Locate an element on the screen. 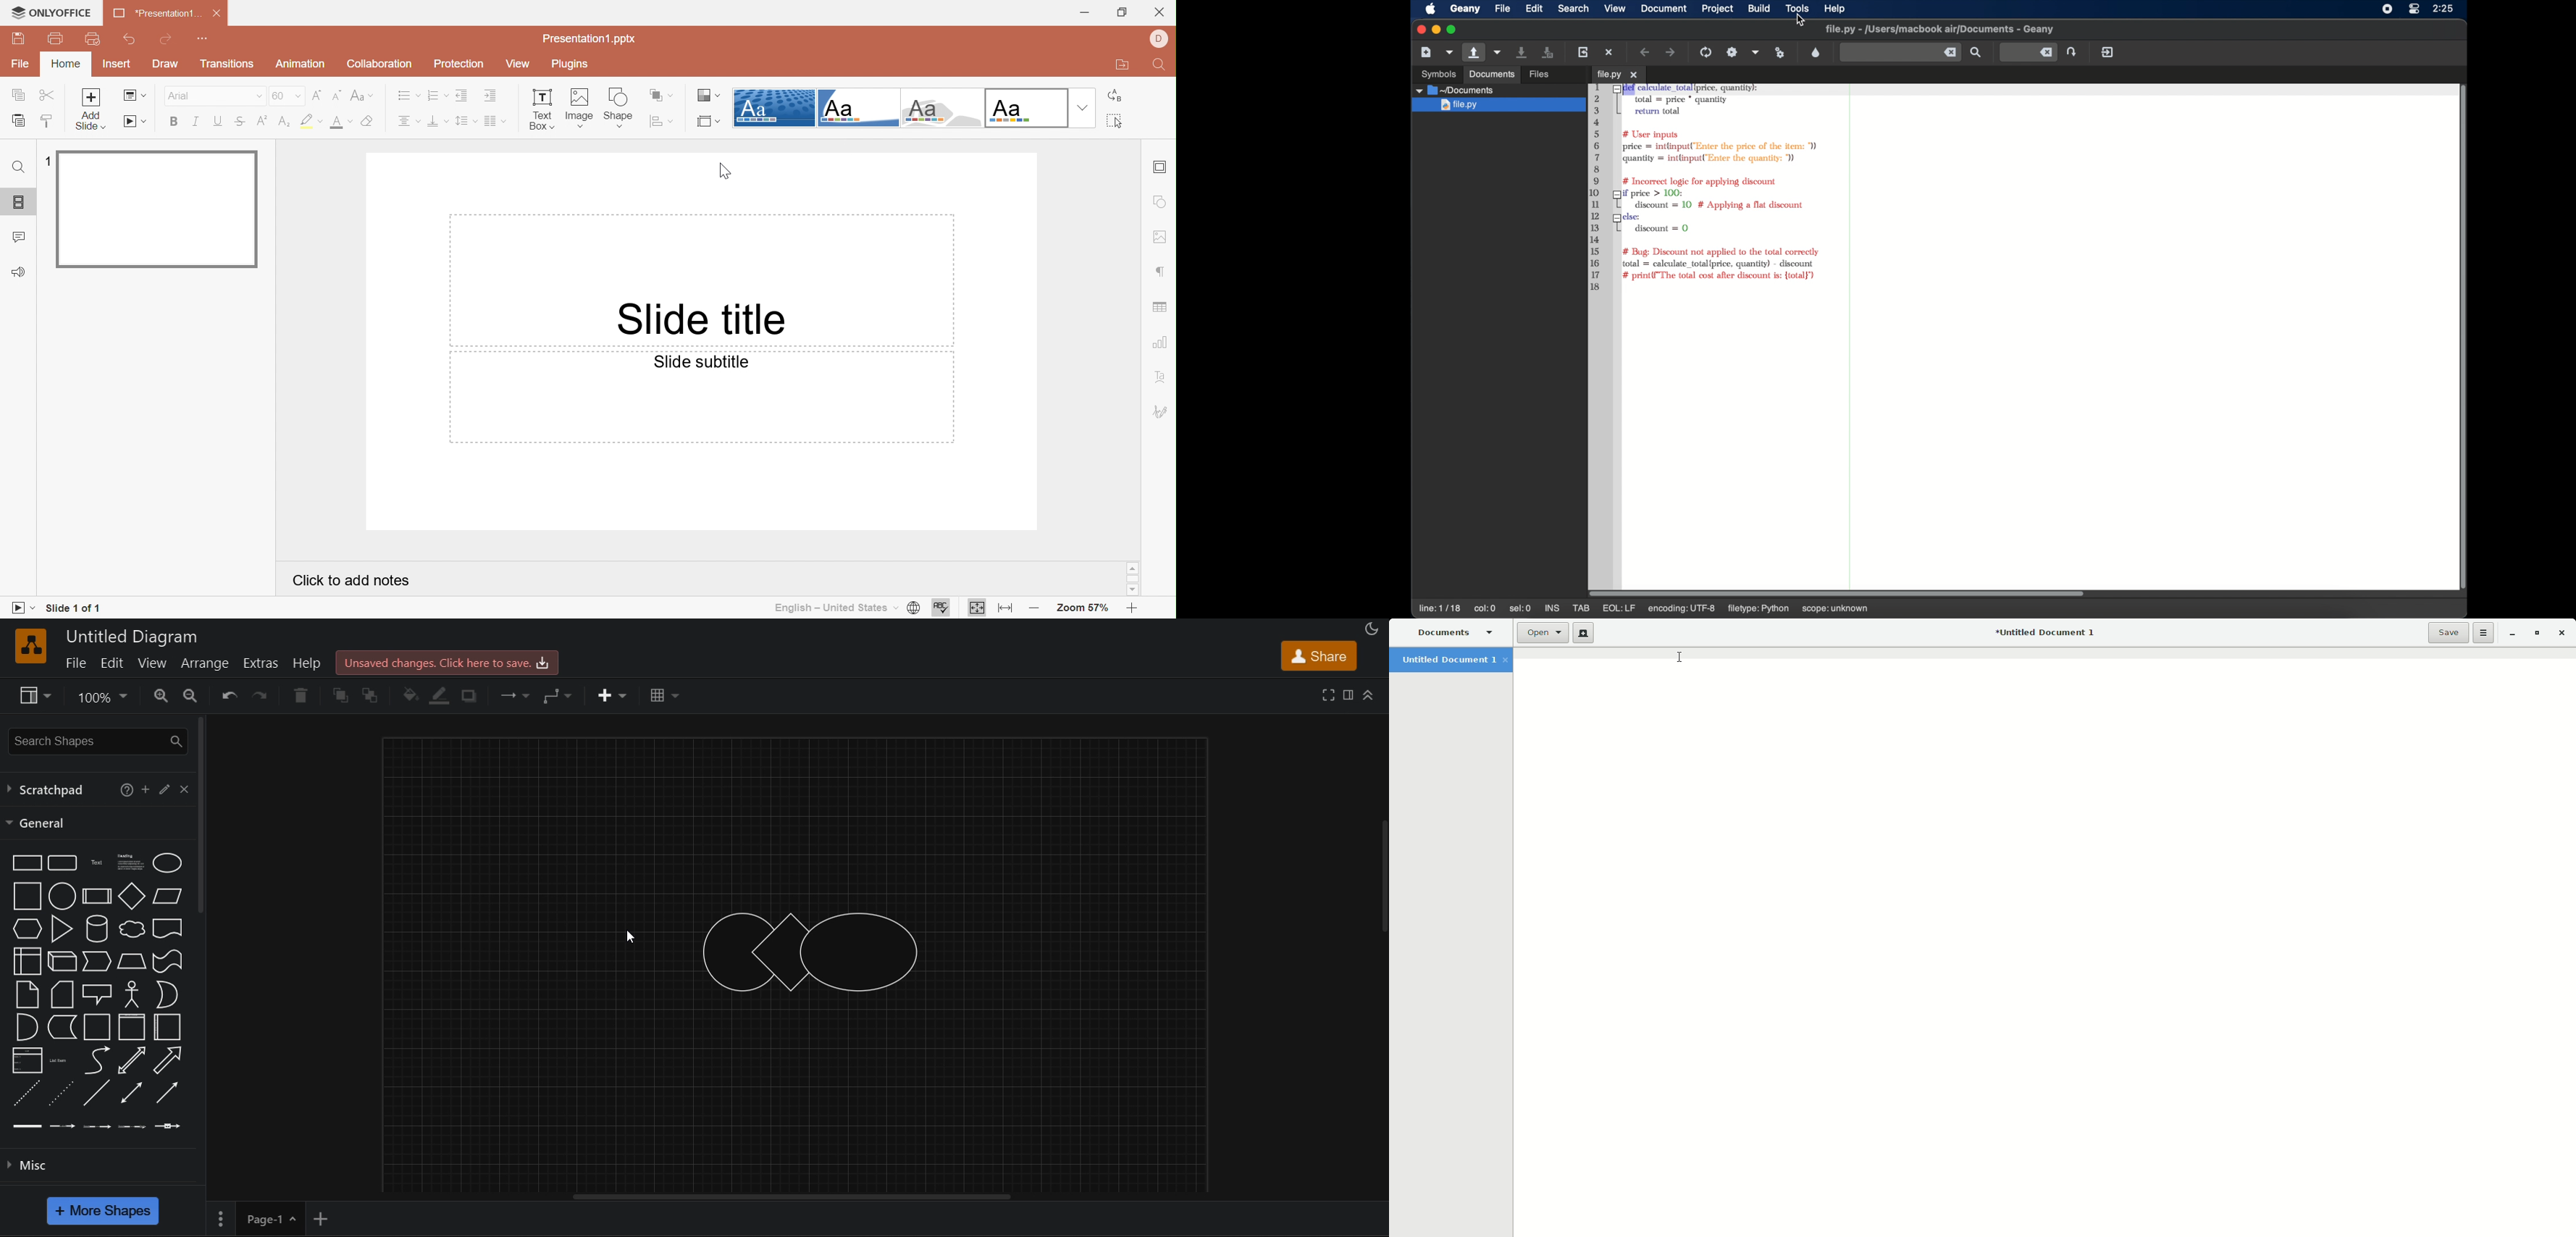  add slide with theme is located at coordinates (89, 121).